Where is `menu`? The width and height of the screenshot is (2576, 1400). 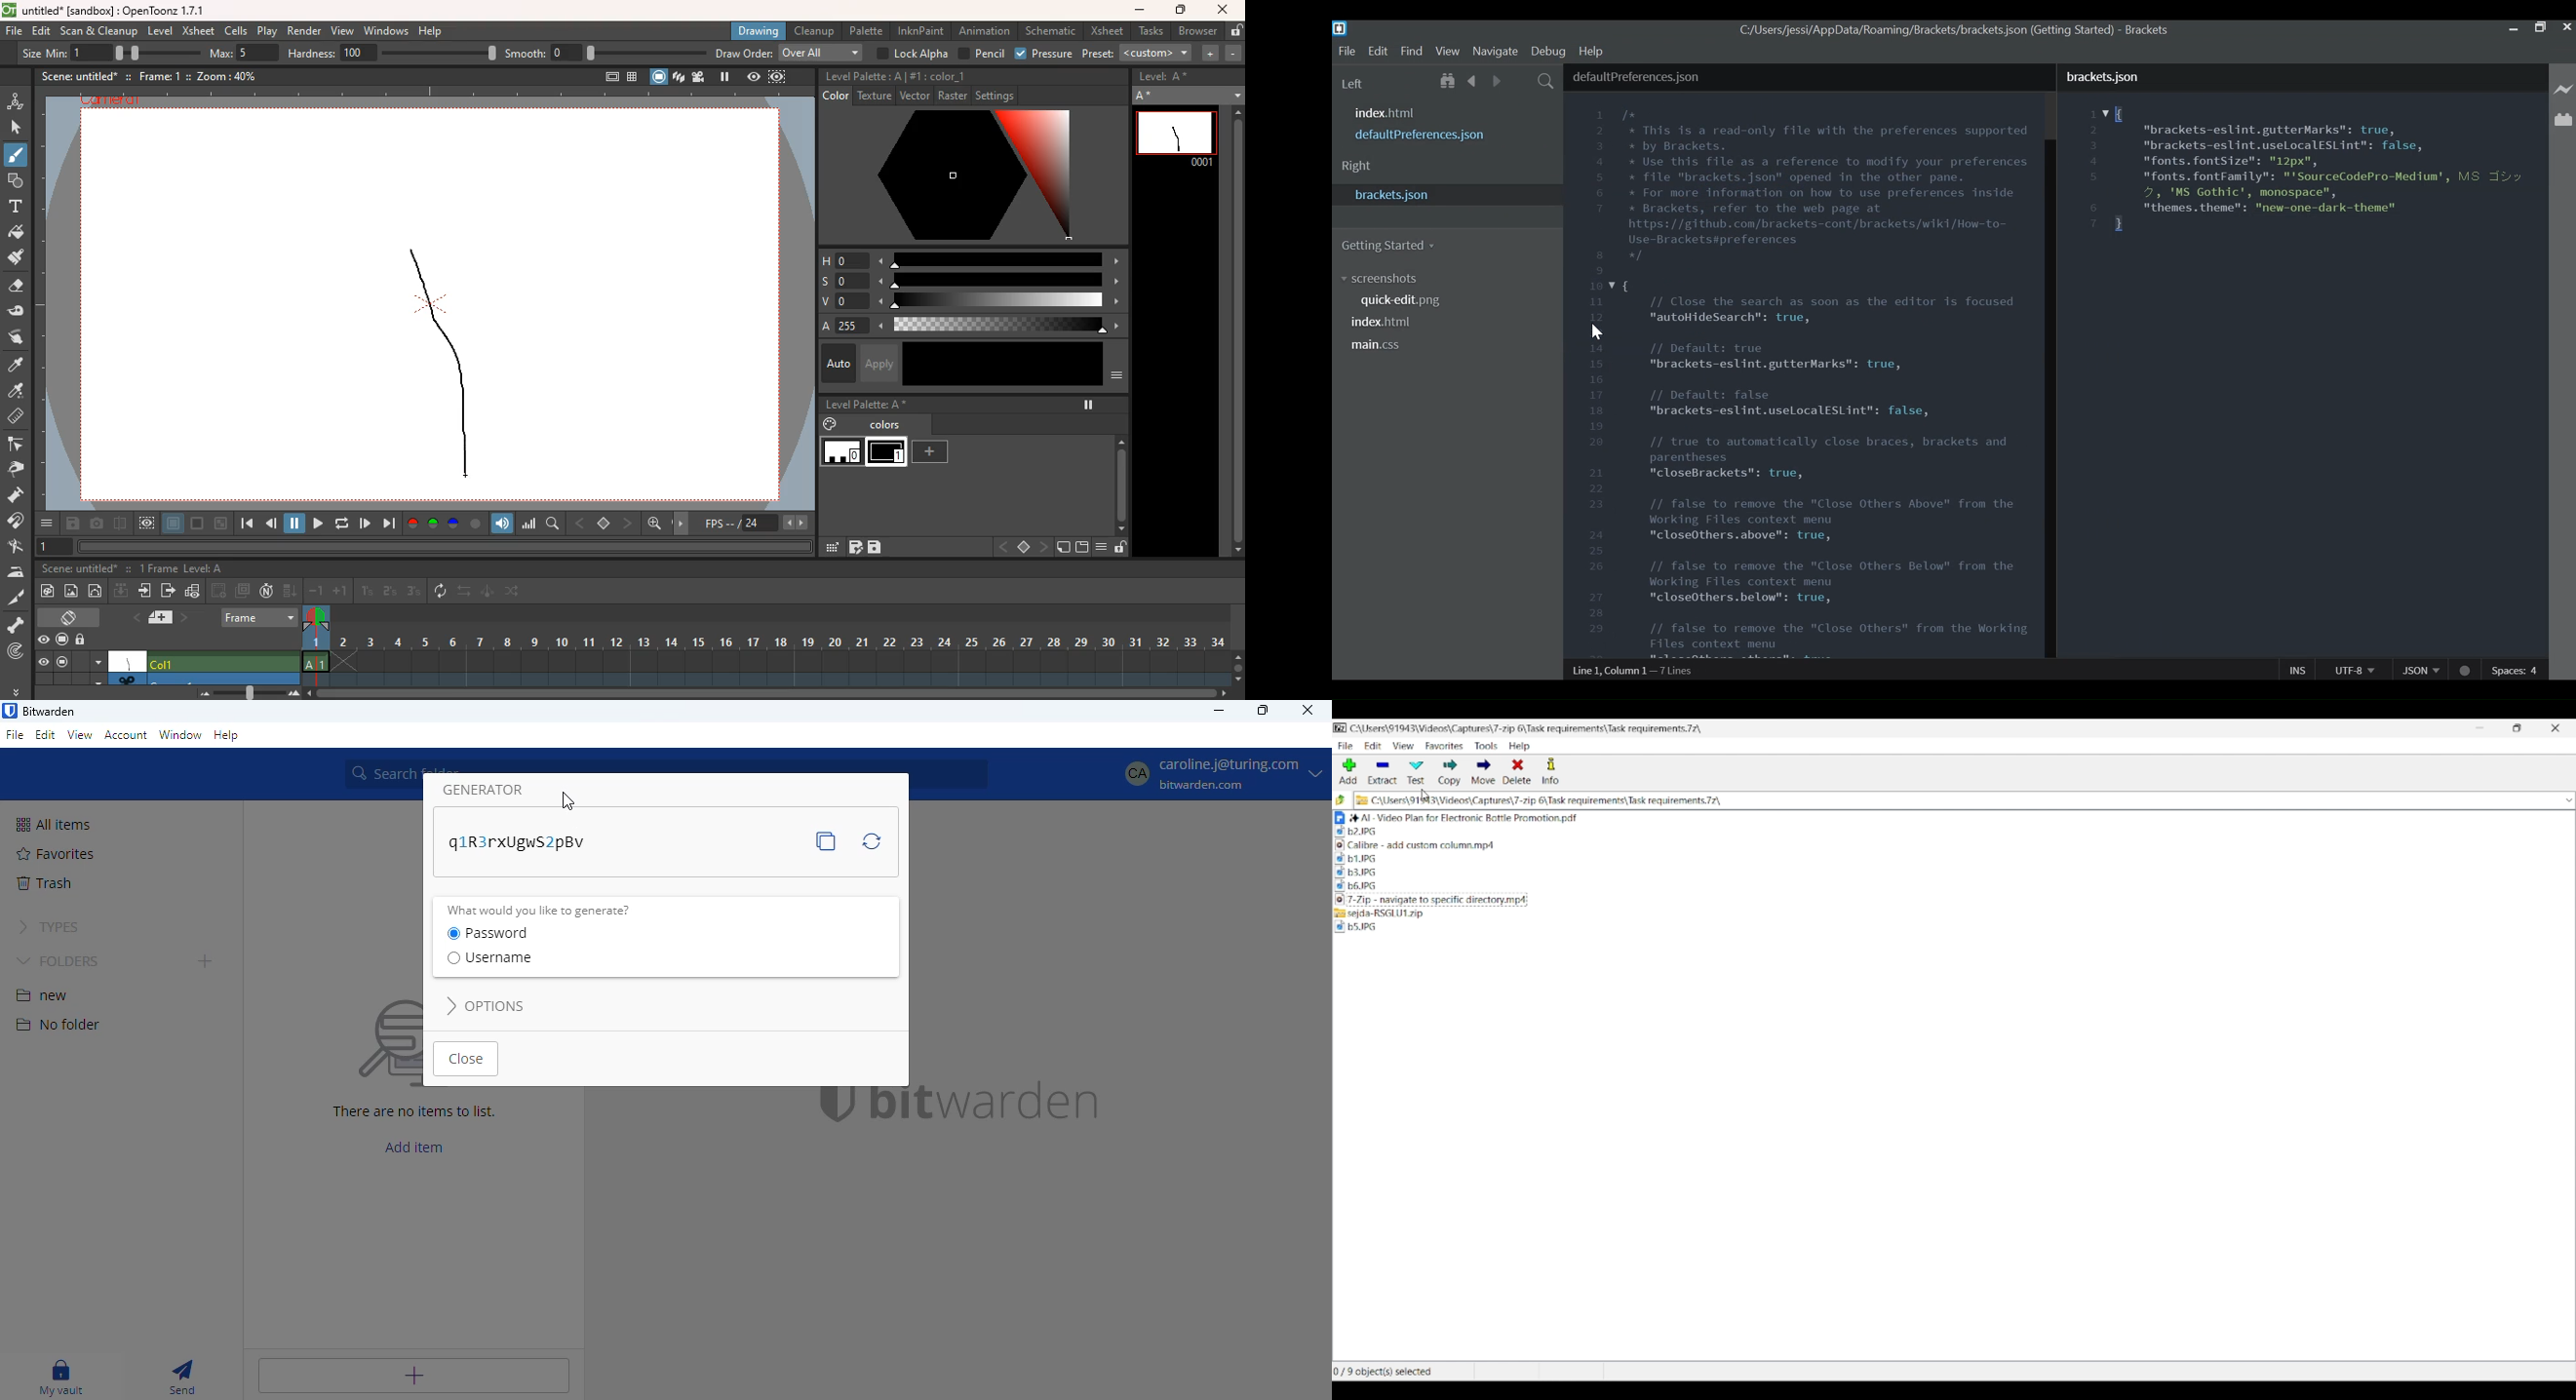
menu is located at coordinates (1116, 379).